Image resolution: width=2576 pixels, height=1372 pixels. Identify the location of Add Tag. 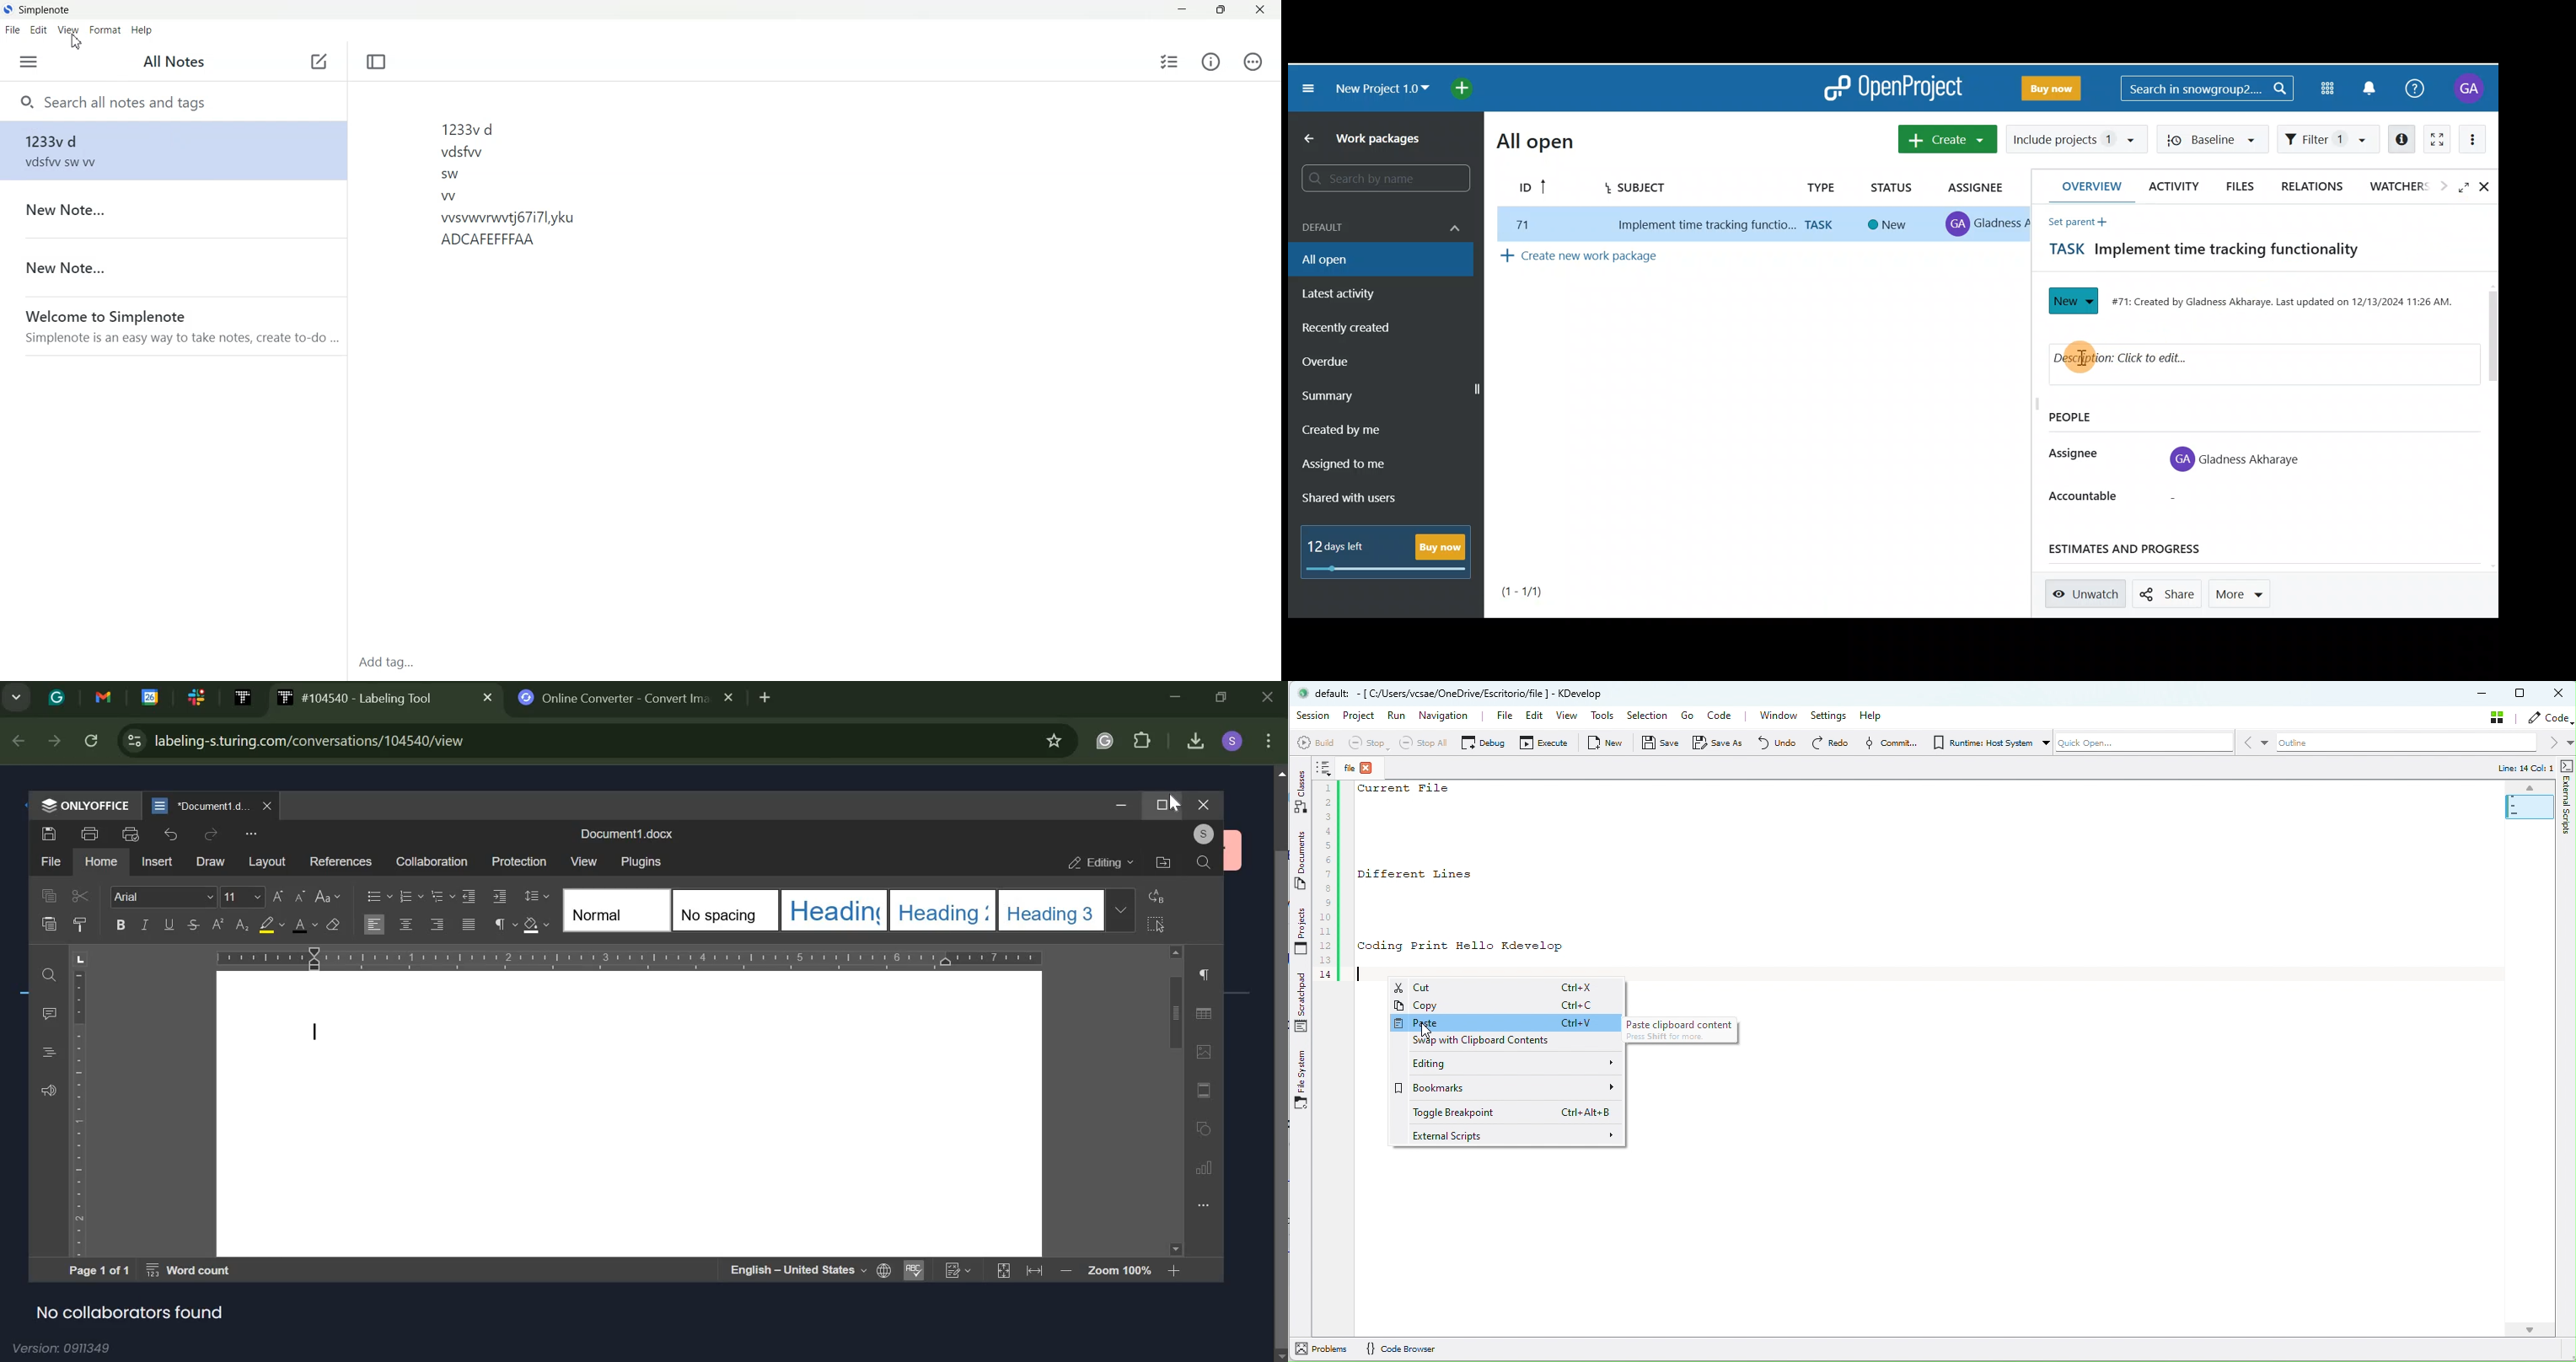
(393, 662).